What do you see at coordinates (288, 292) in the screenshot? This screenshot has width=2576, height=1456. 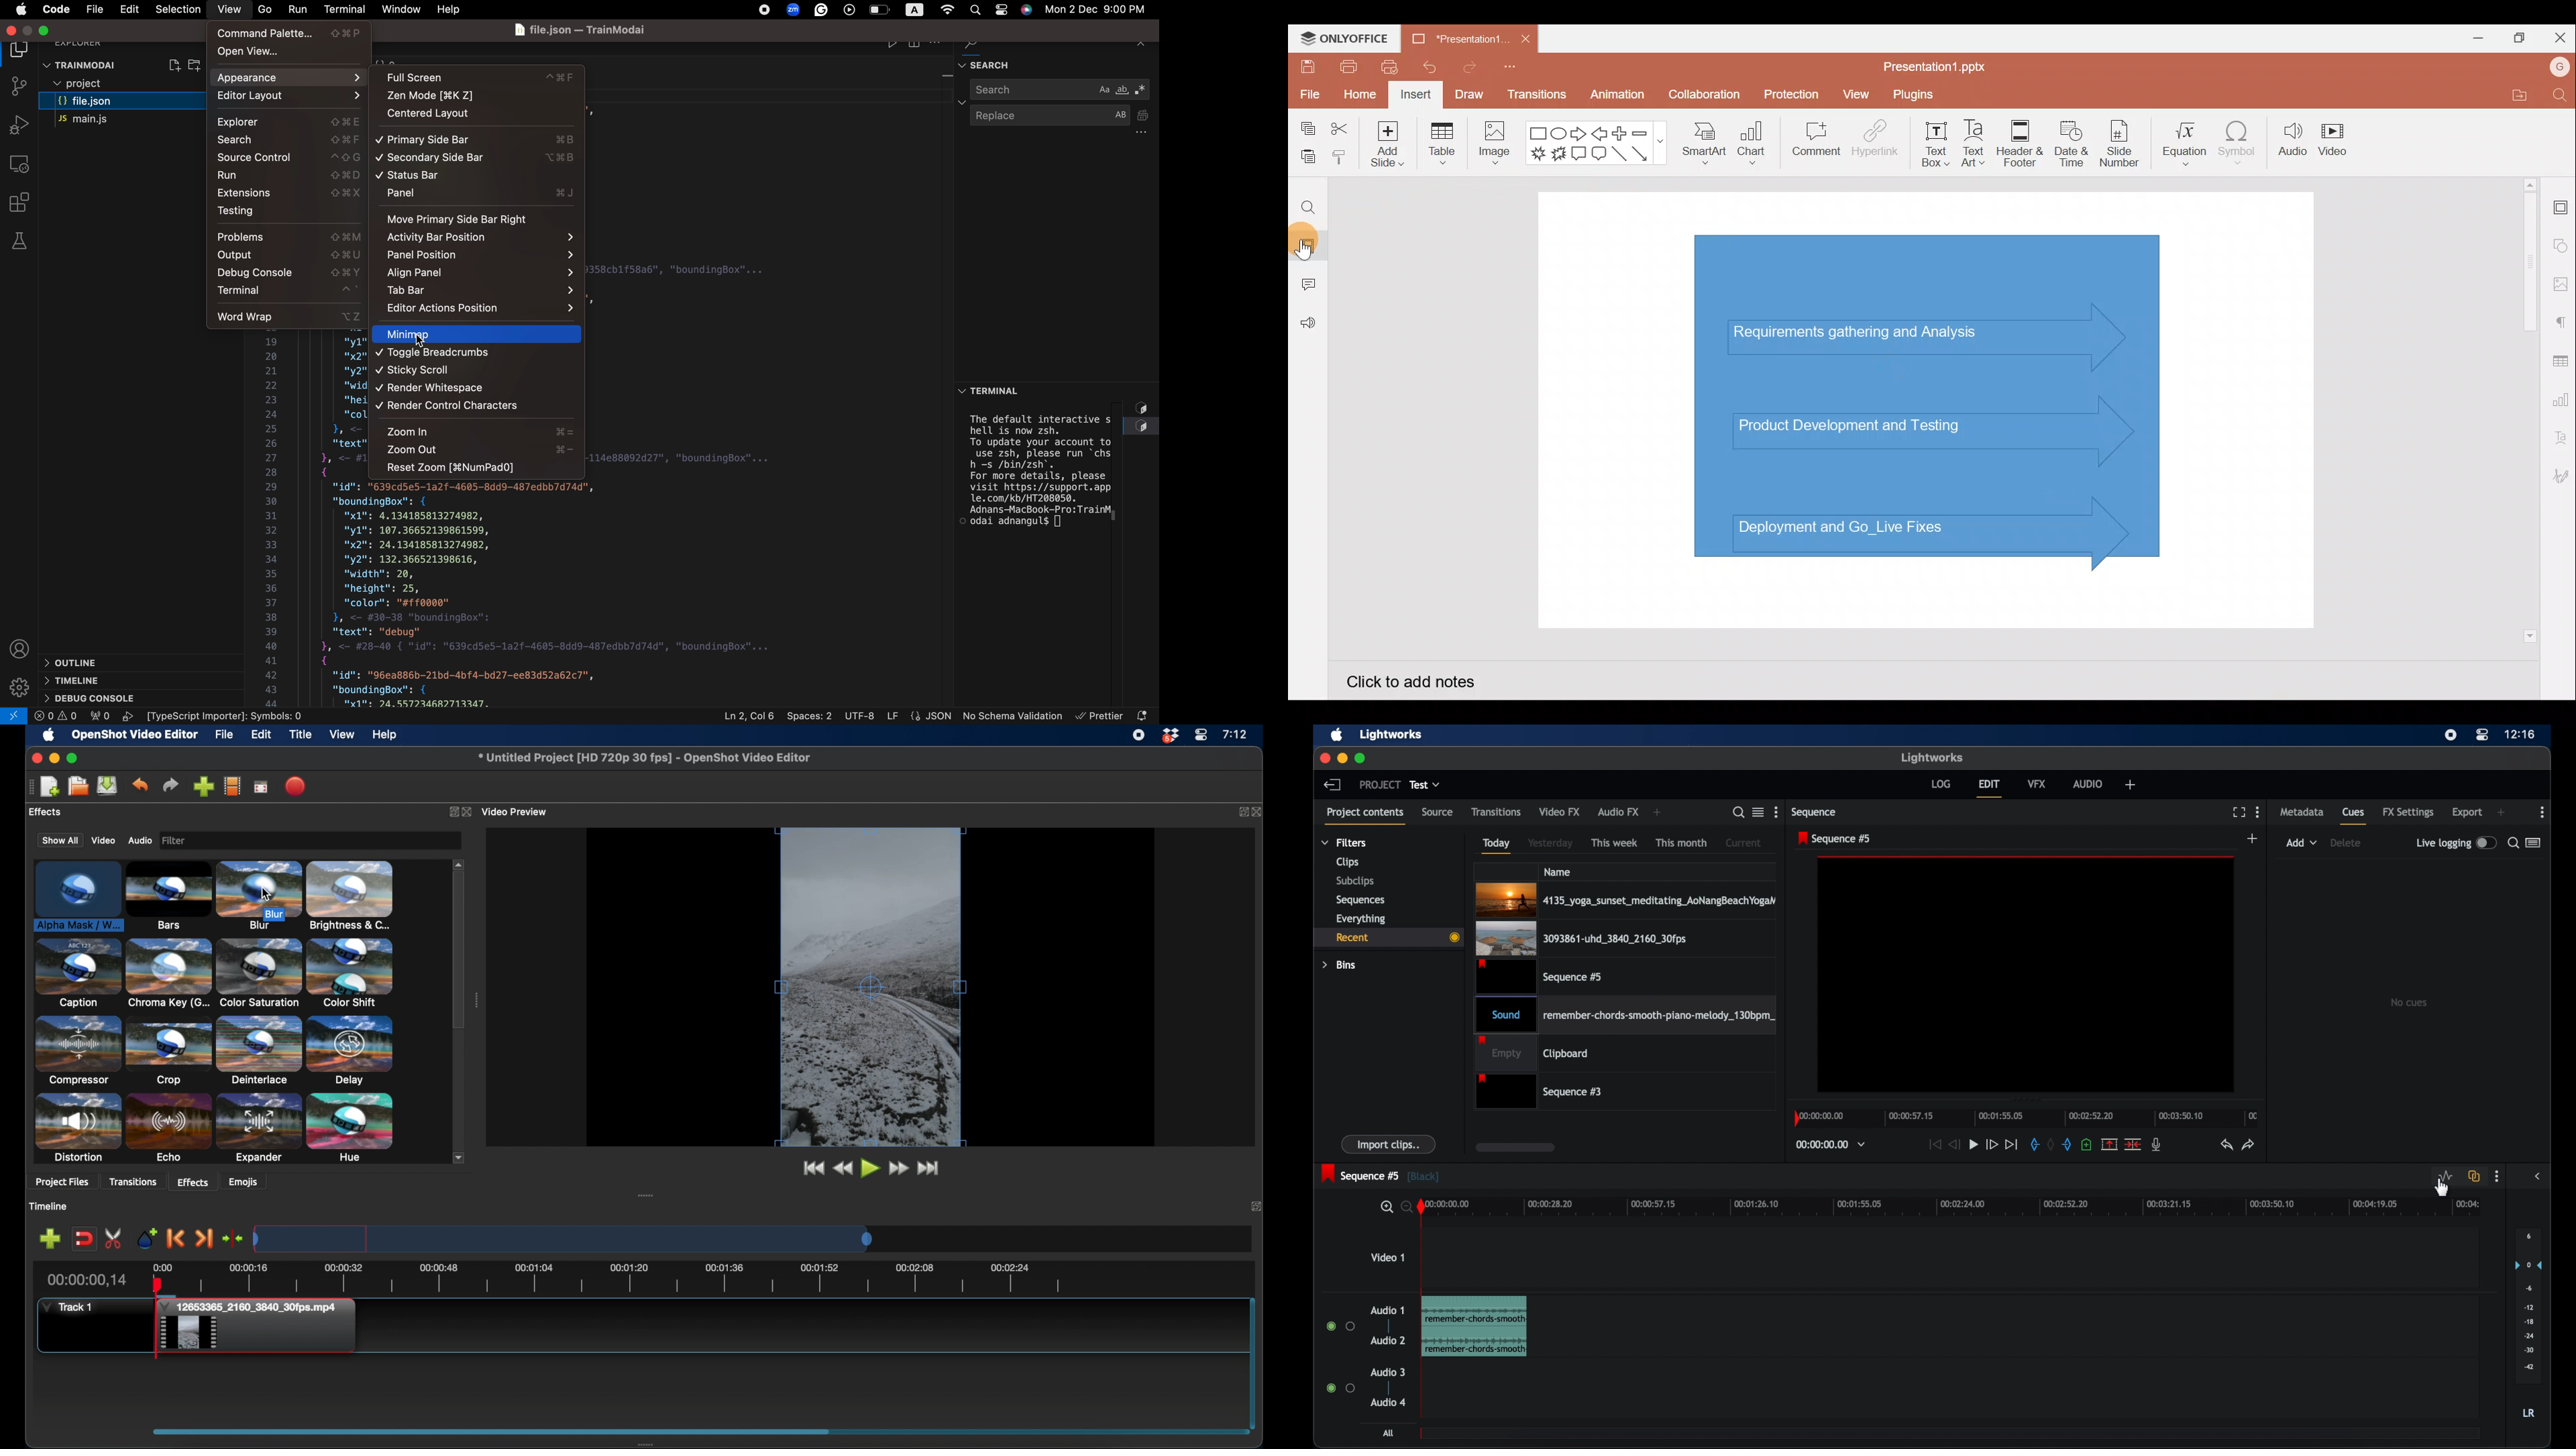 I see `terminal` at bounding box center [288, 292].